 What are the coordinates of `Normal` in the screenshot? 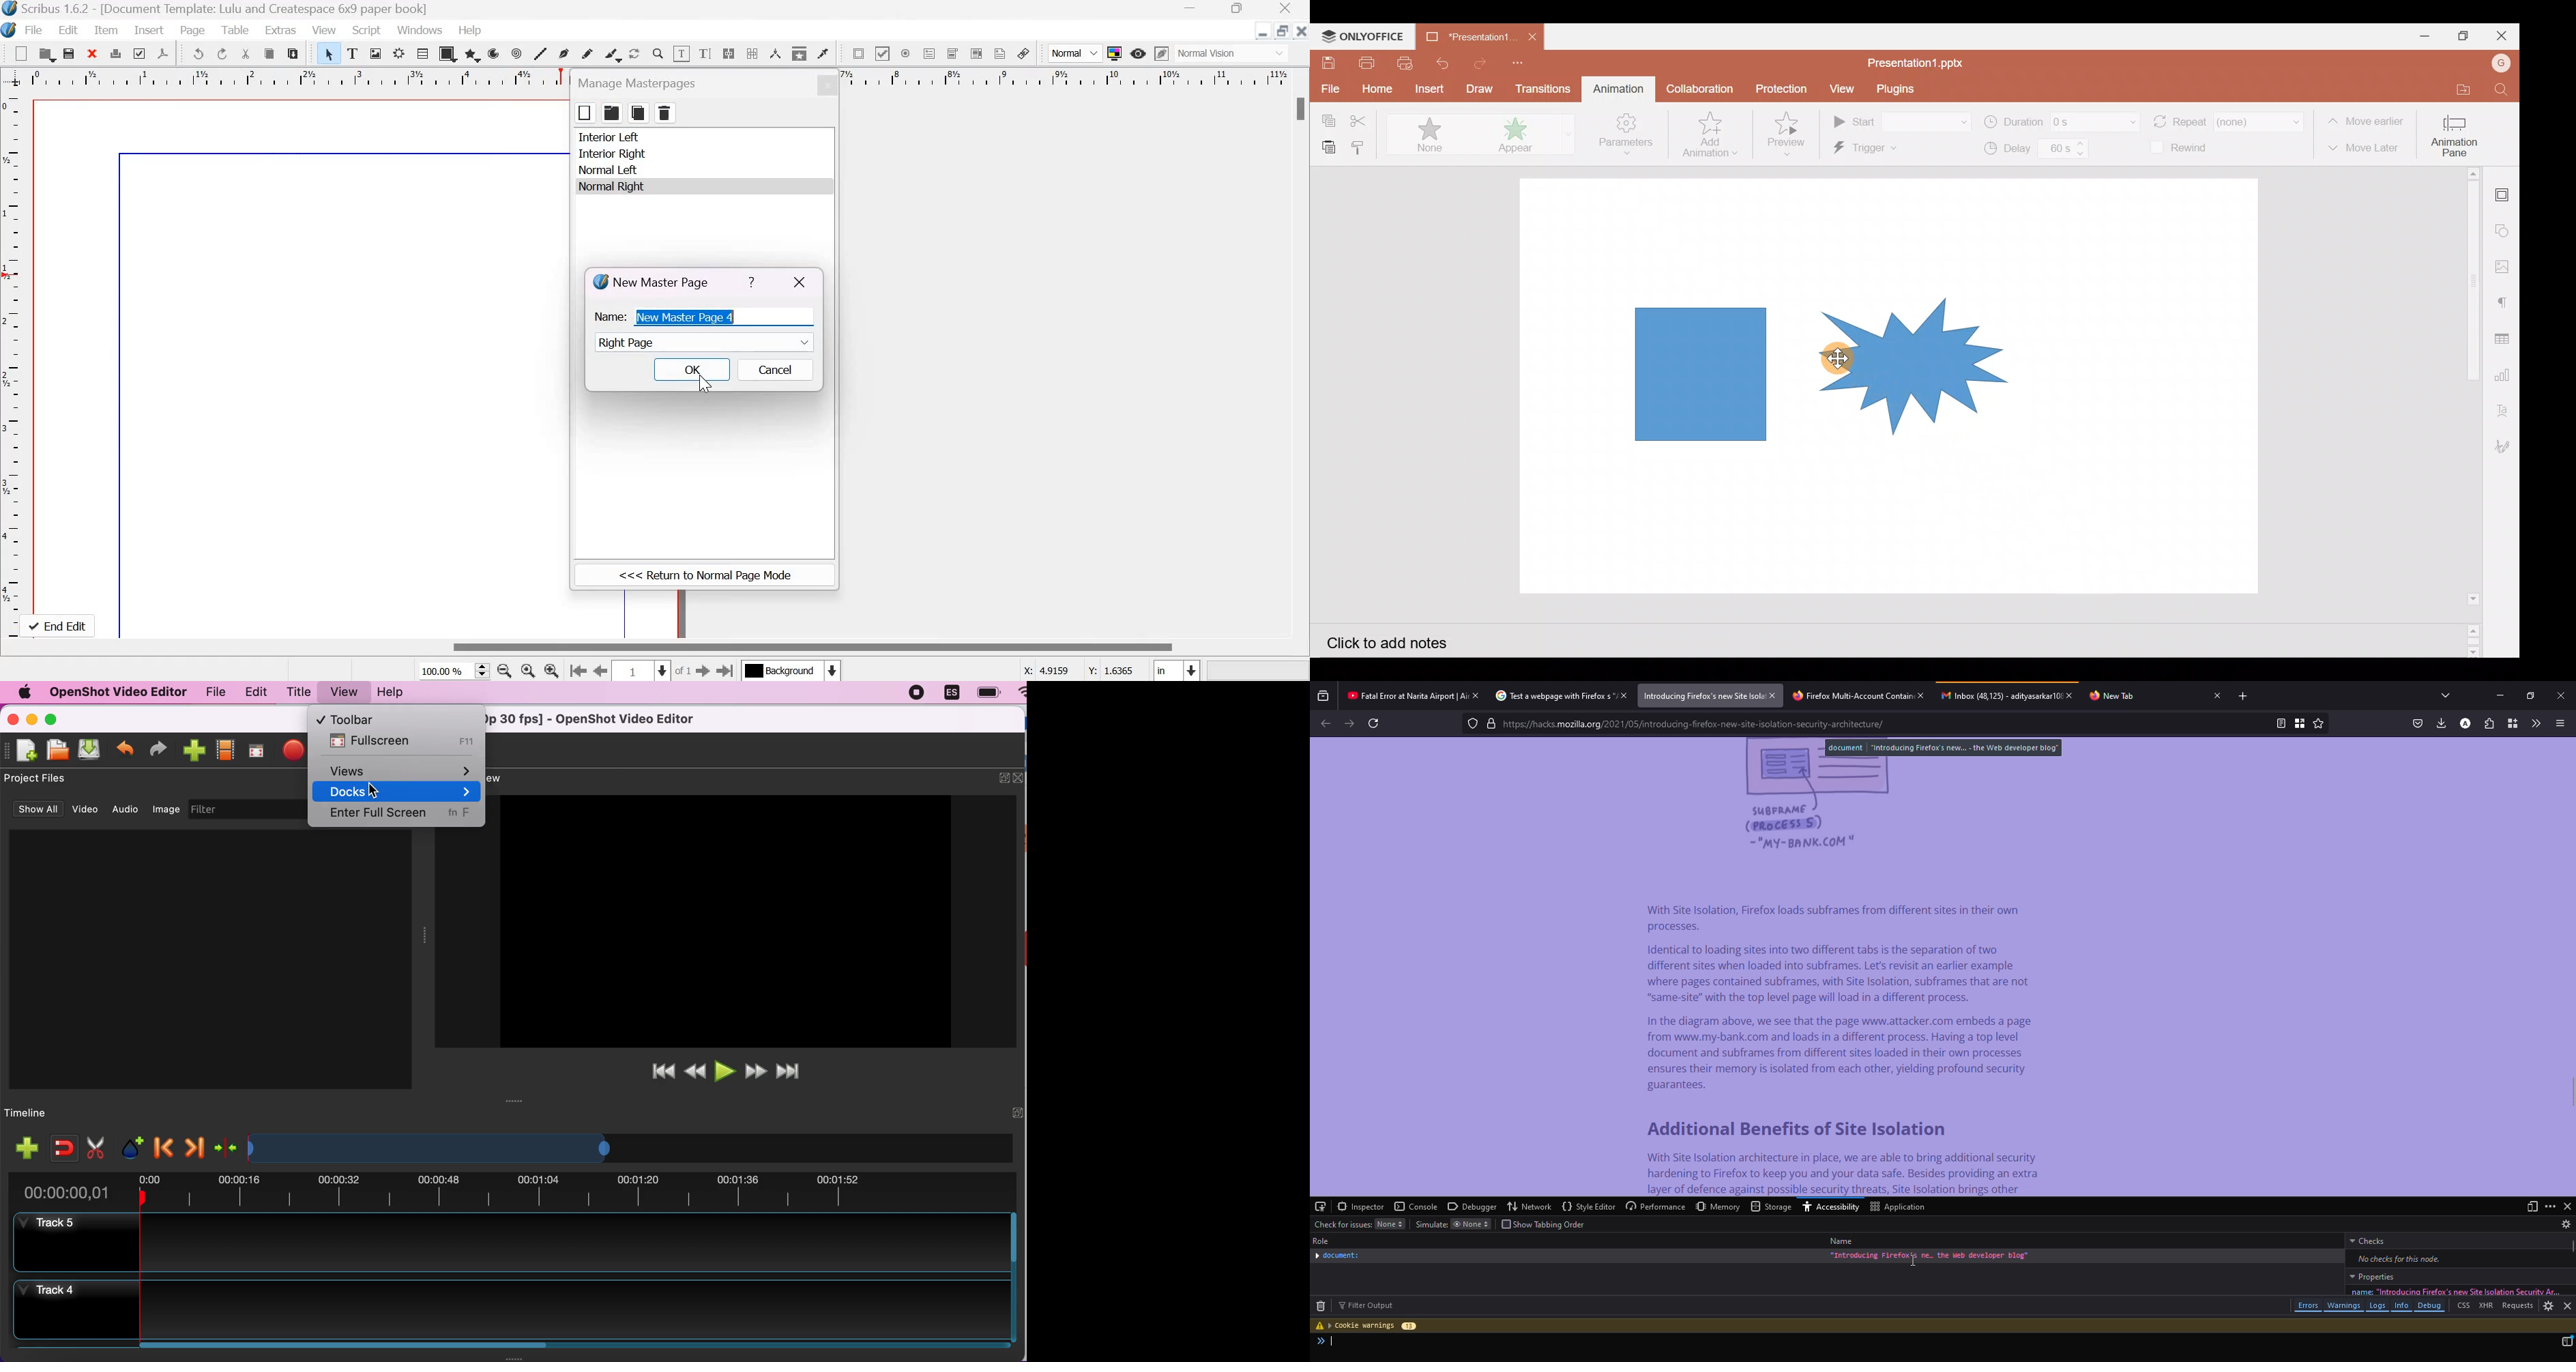 It's located at (1076, 54).